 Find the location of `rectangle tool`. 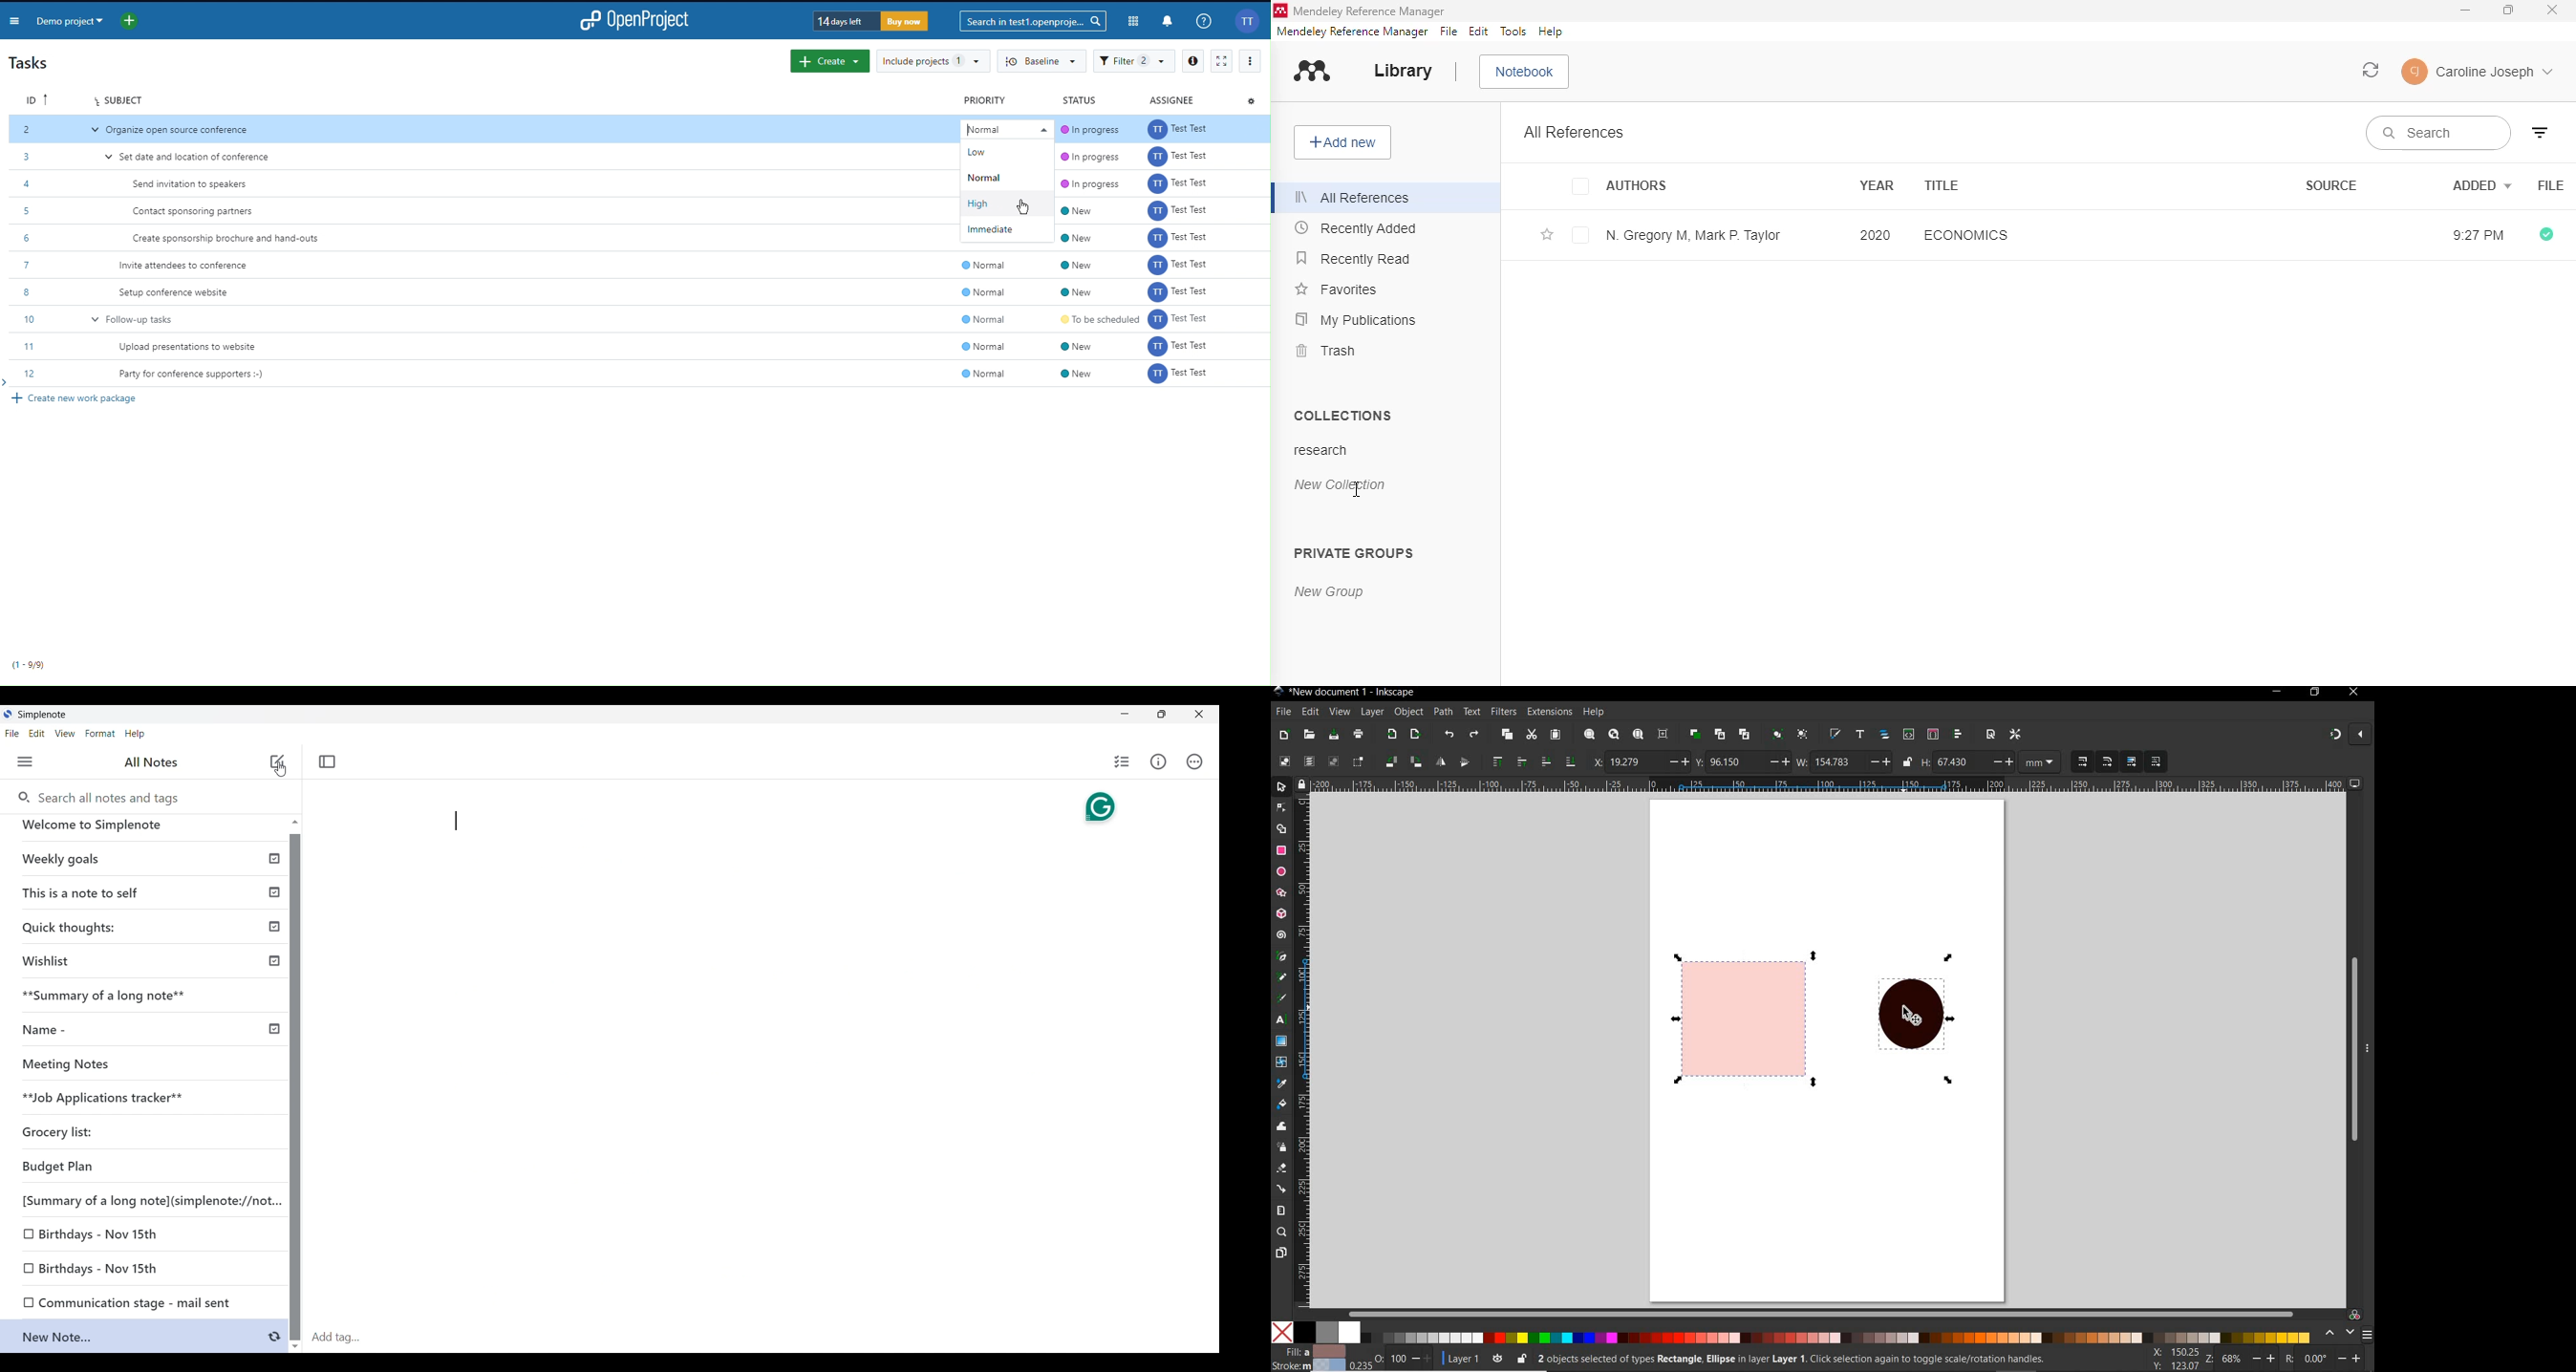

rectangle tool is located at coordinates (1280, 851).